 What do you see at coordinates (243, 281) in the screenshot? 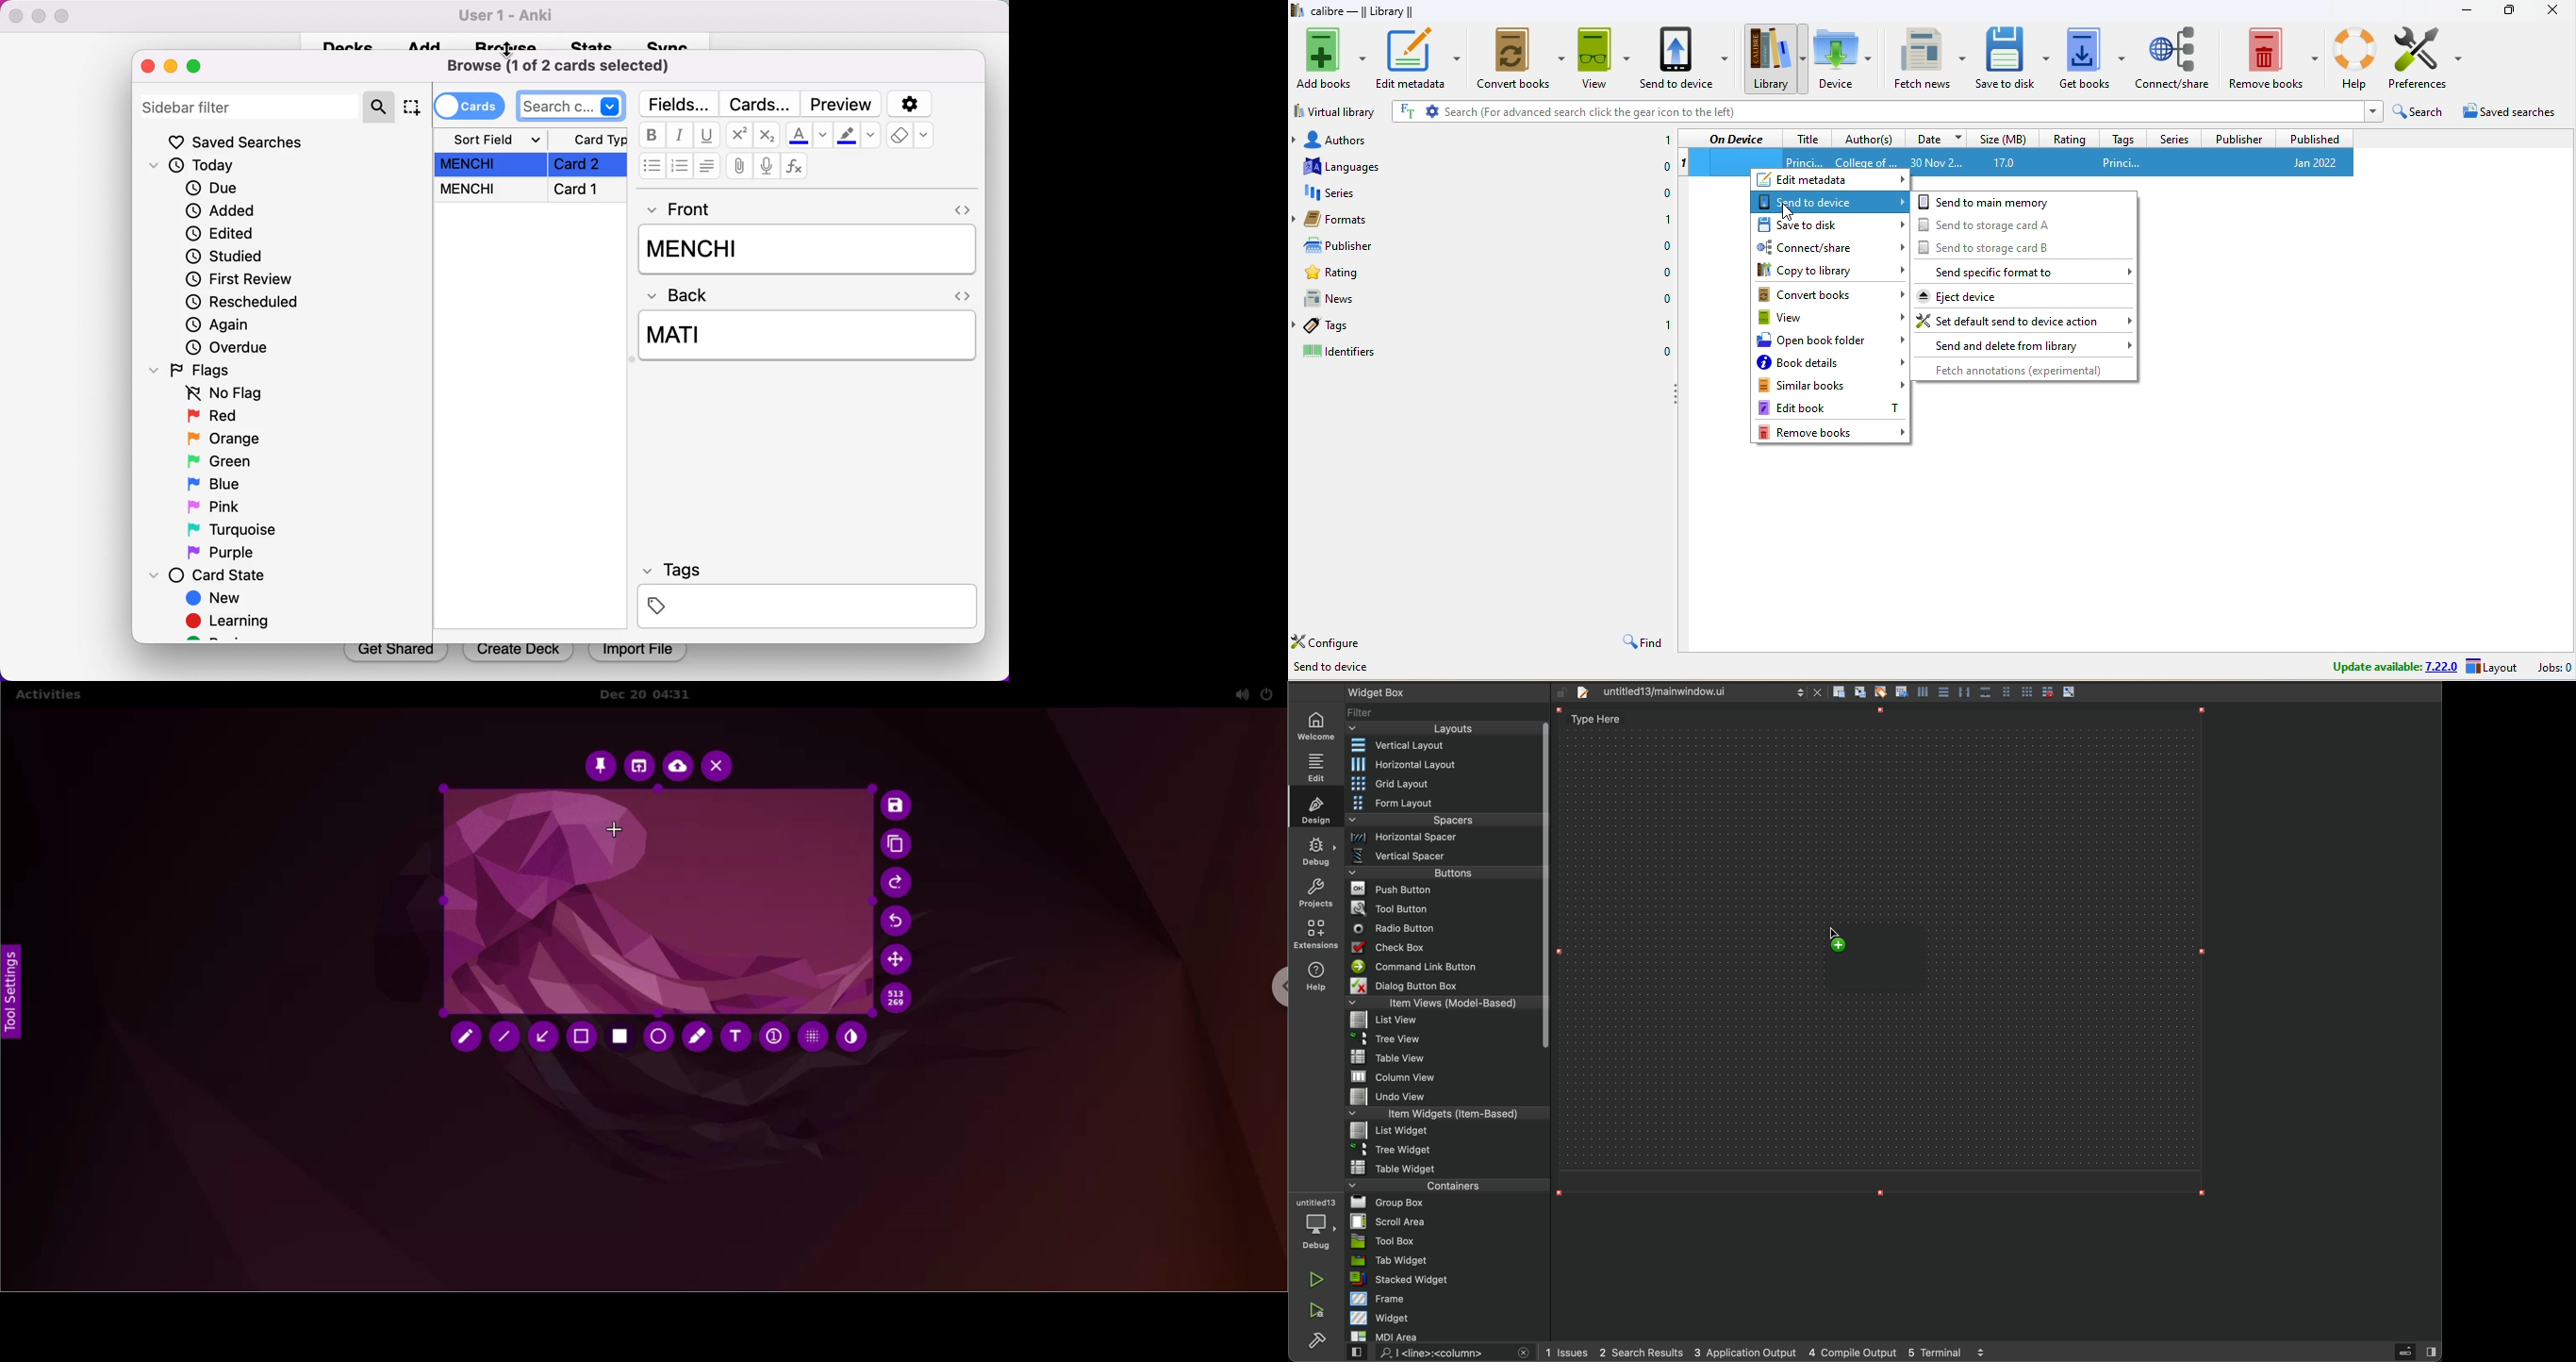
I see `first review` at bounding box center [243, 281].